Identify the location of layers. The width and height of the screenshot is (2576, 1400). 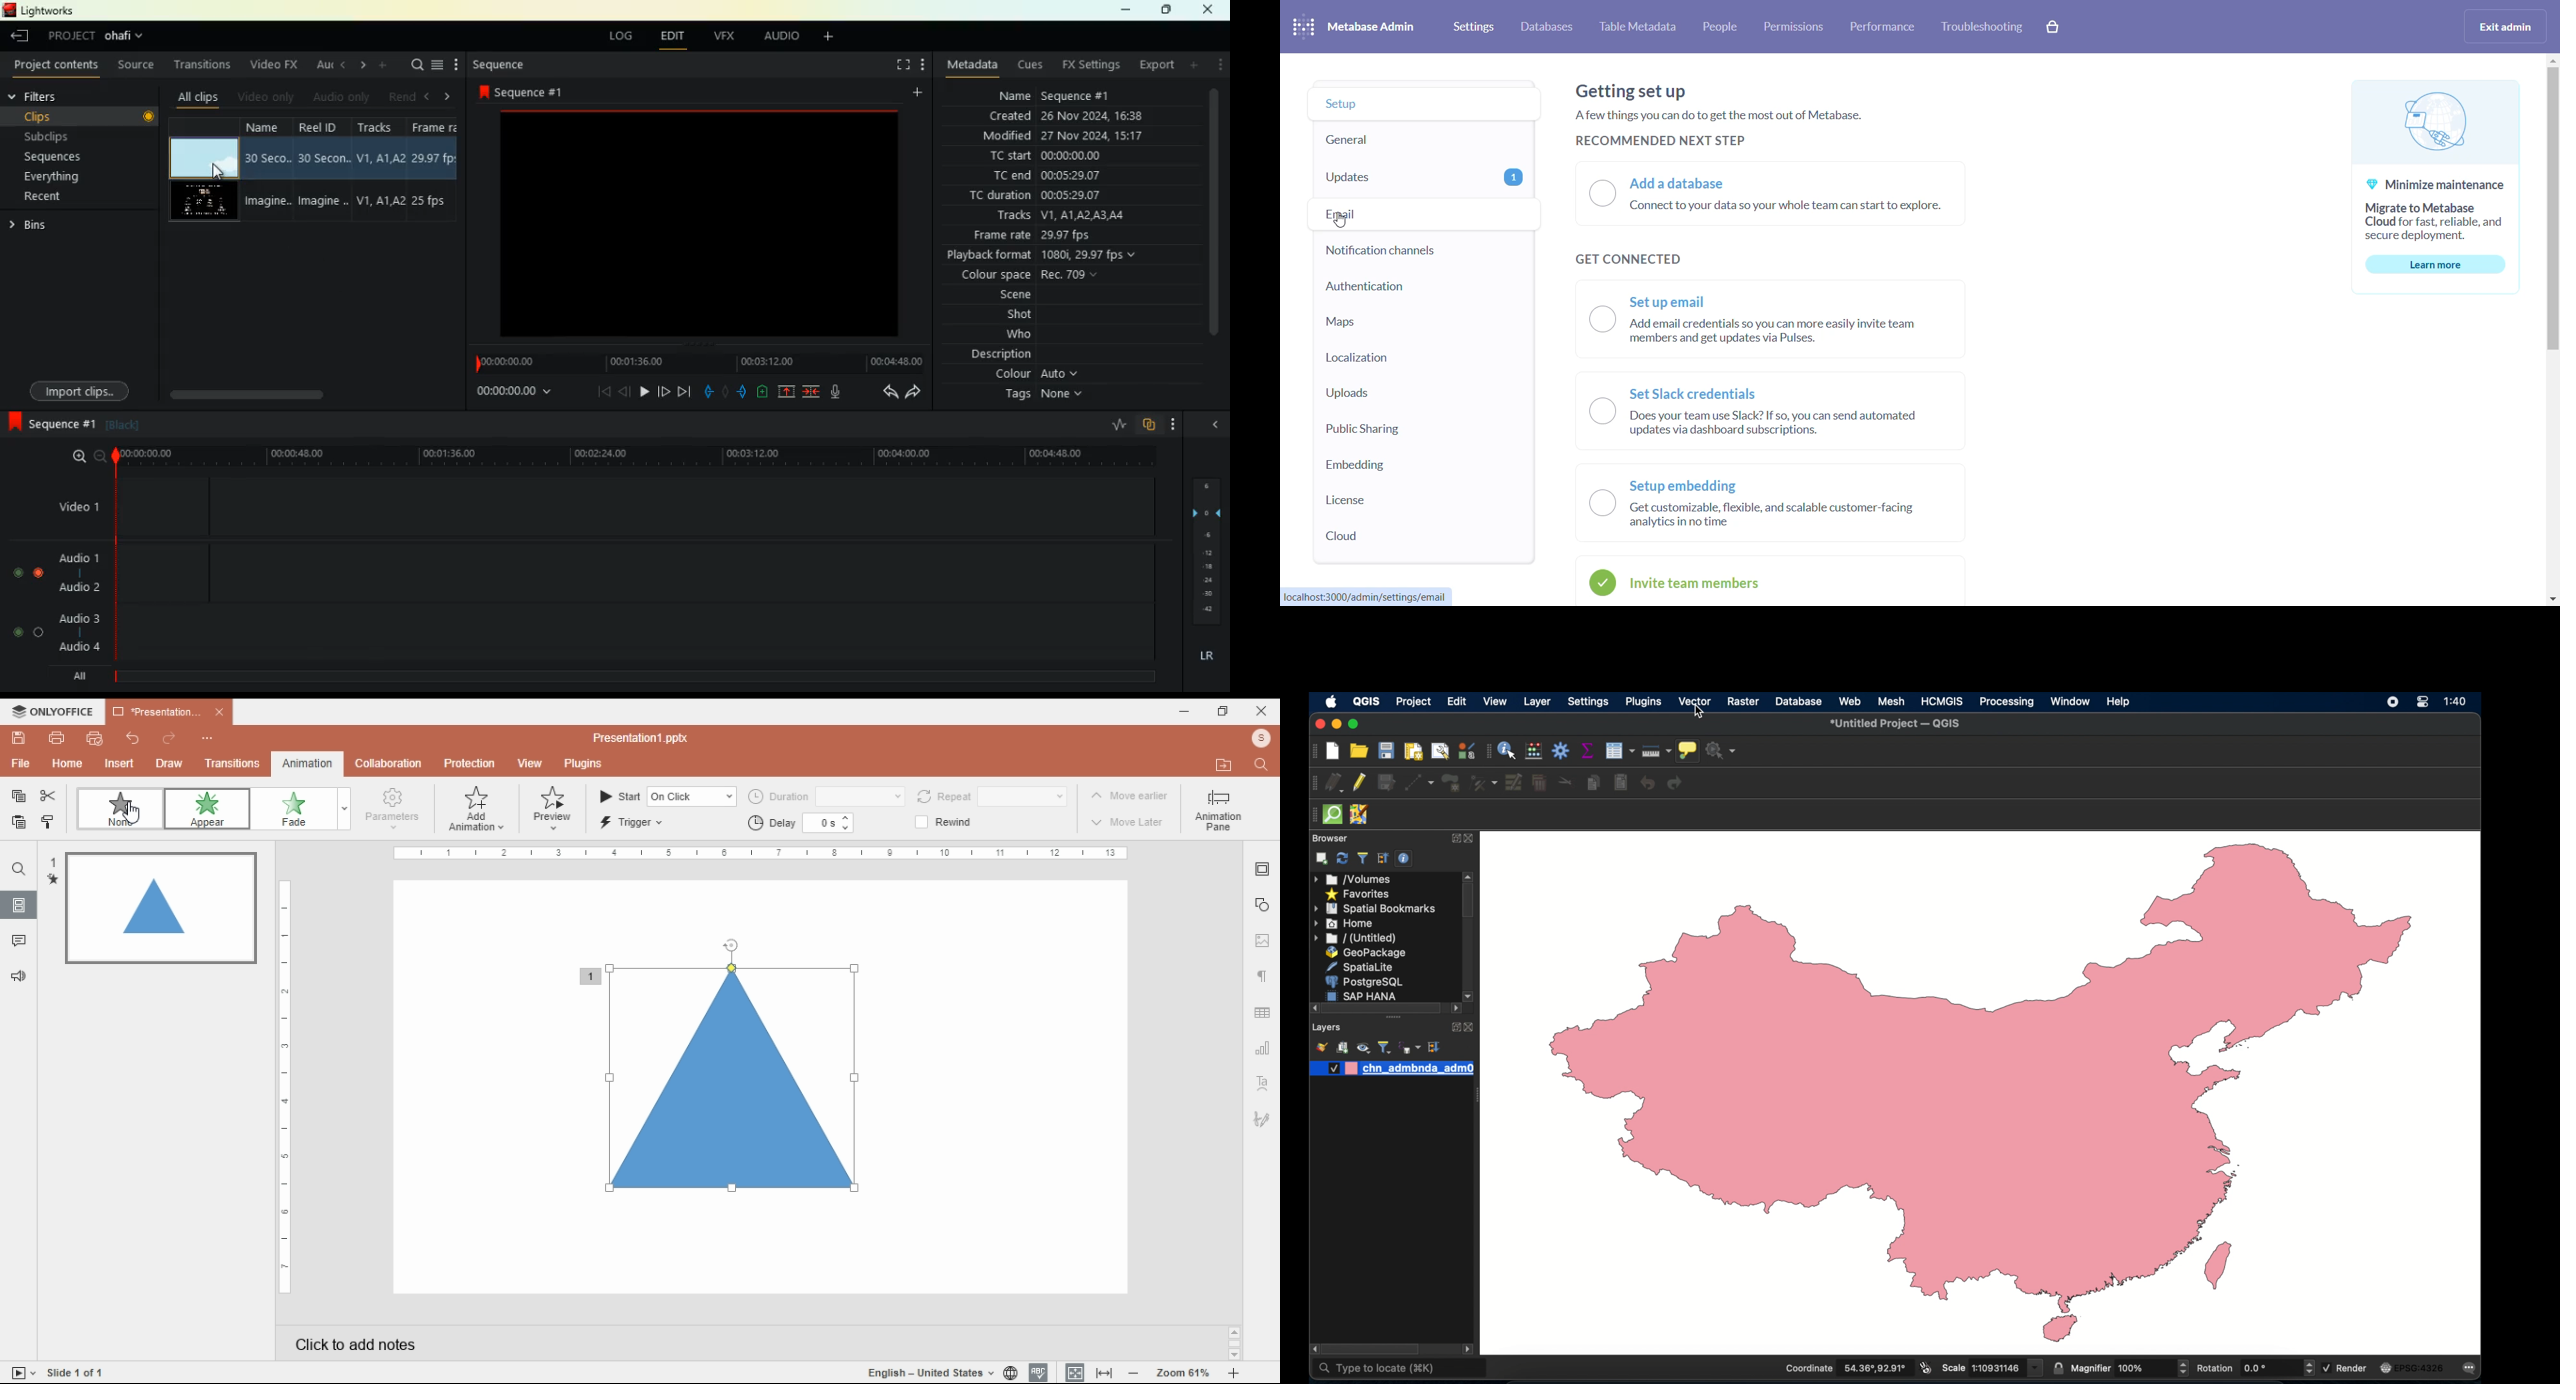
(1203, 551).